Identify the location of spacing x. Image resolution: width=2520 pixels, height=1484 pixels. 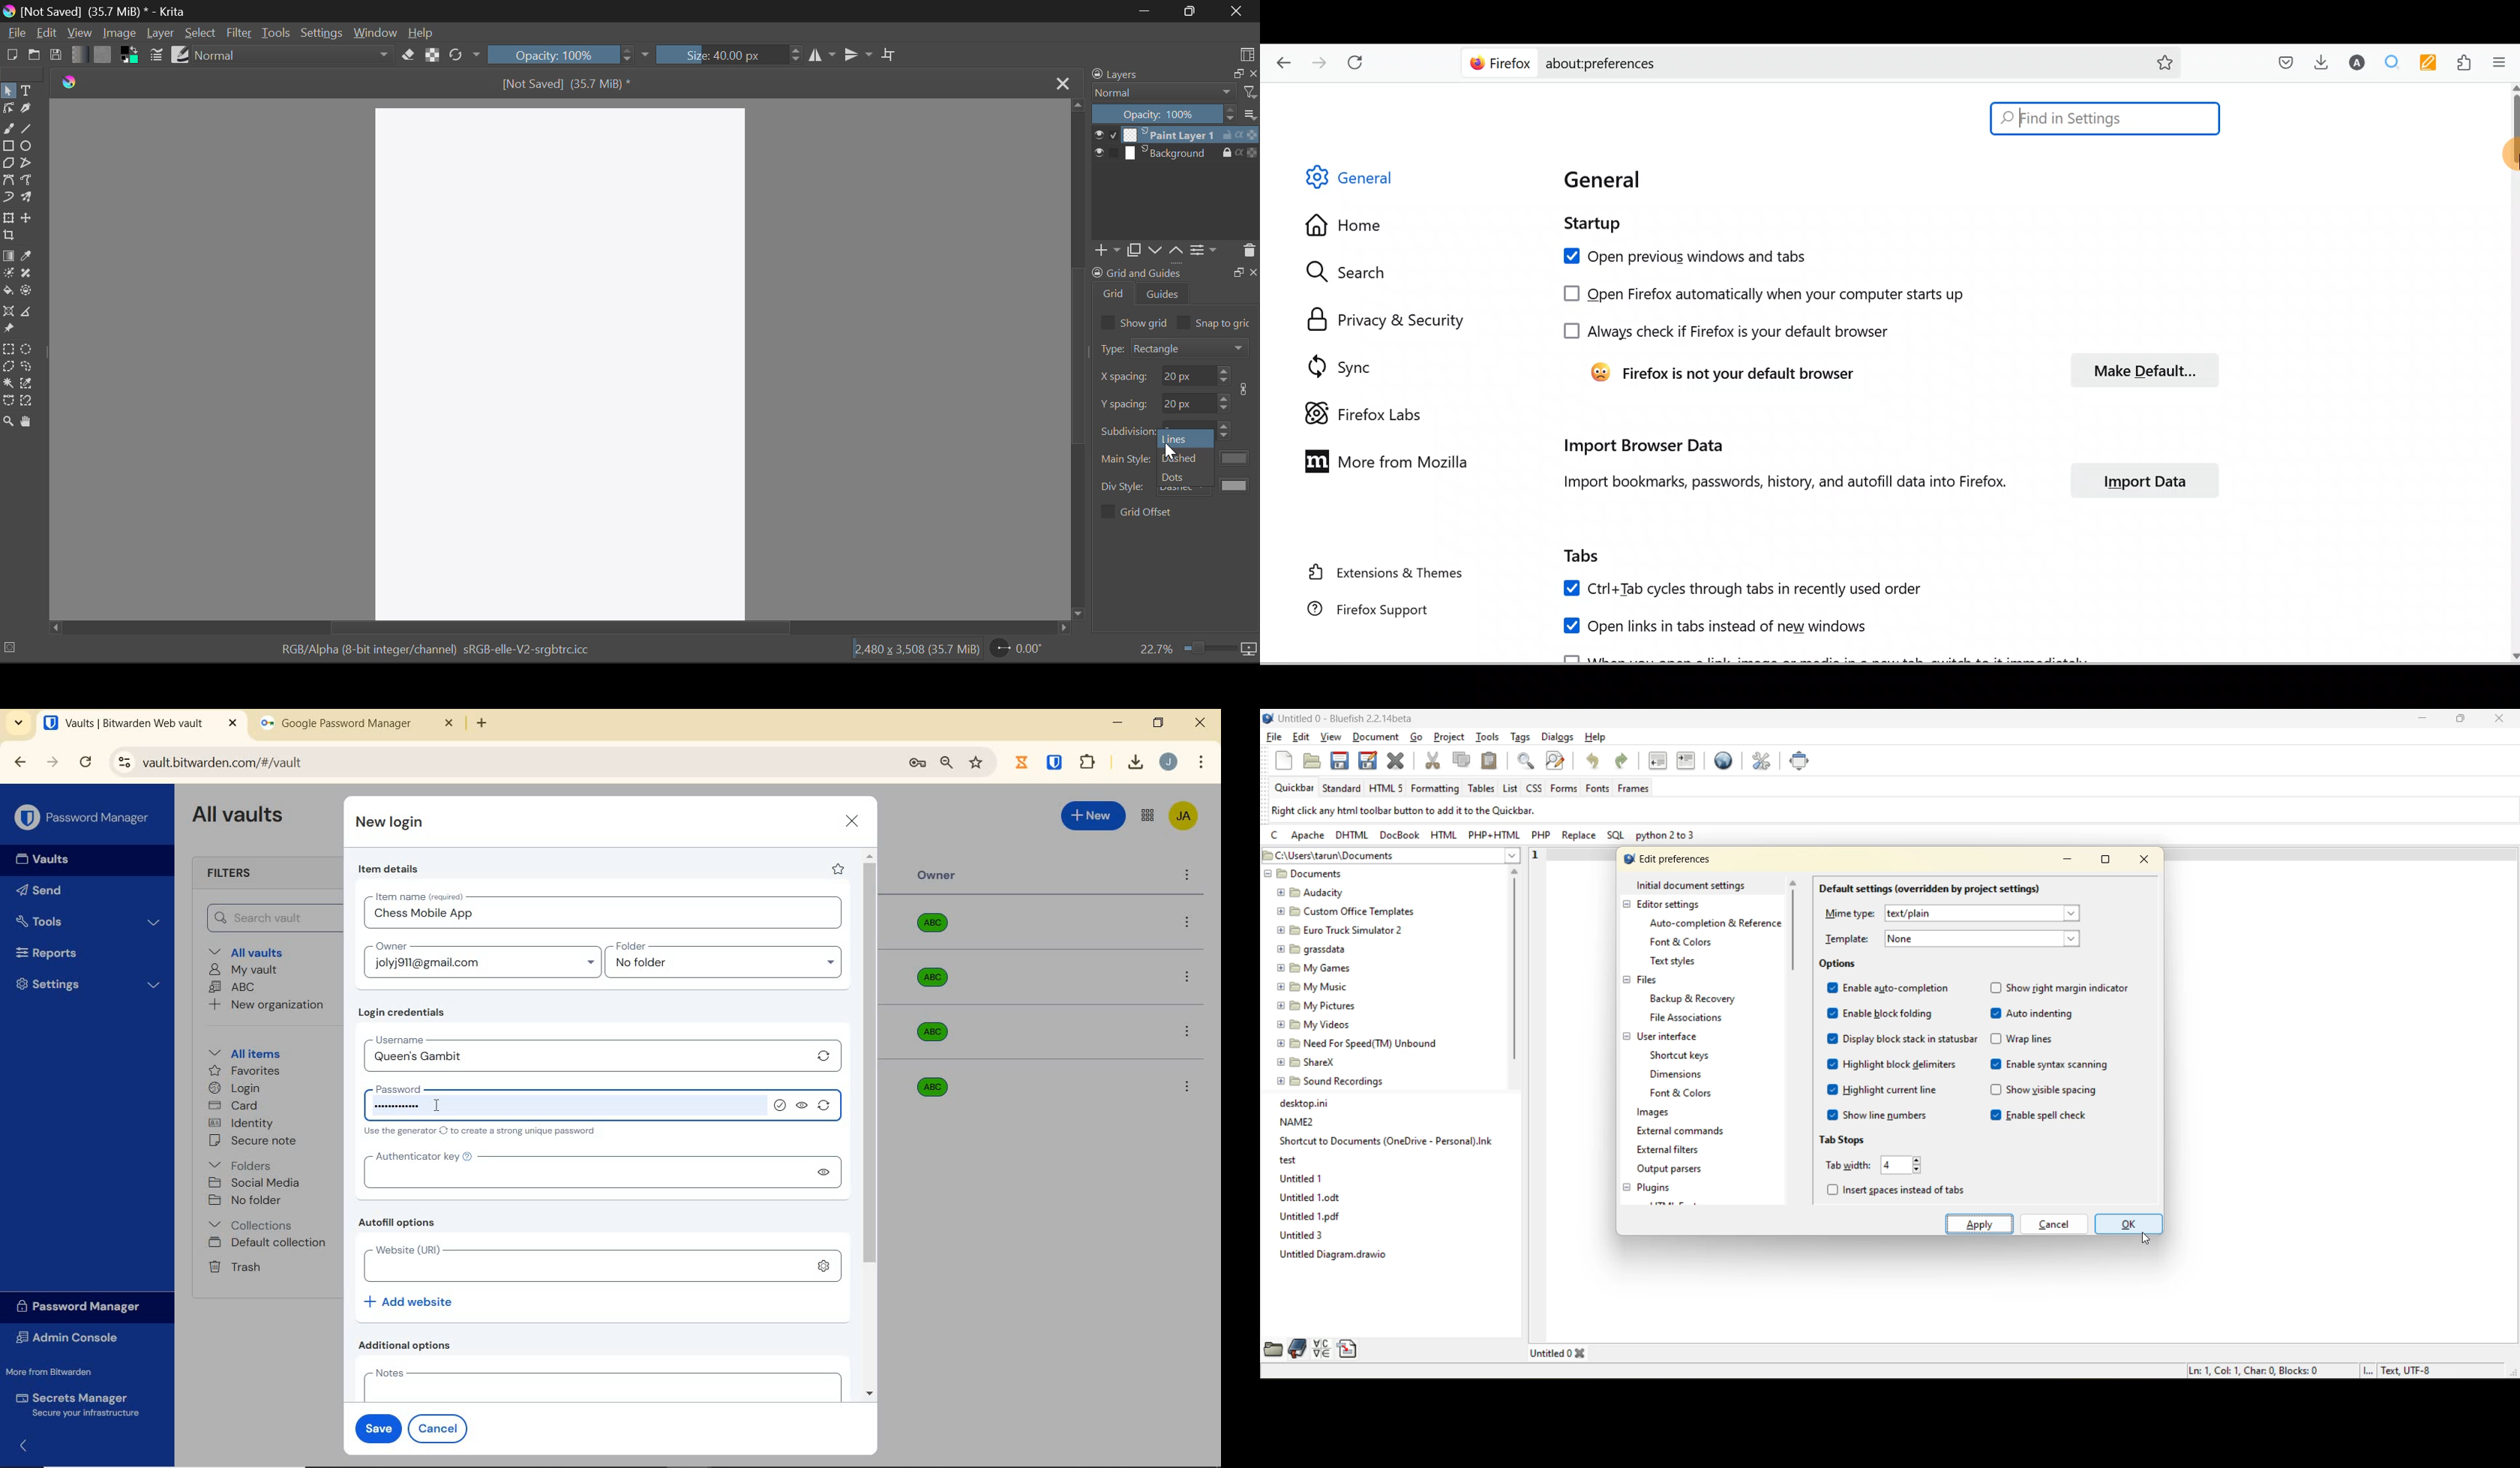
(1125, 377).